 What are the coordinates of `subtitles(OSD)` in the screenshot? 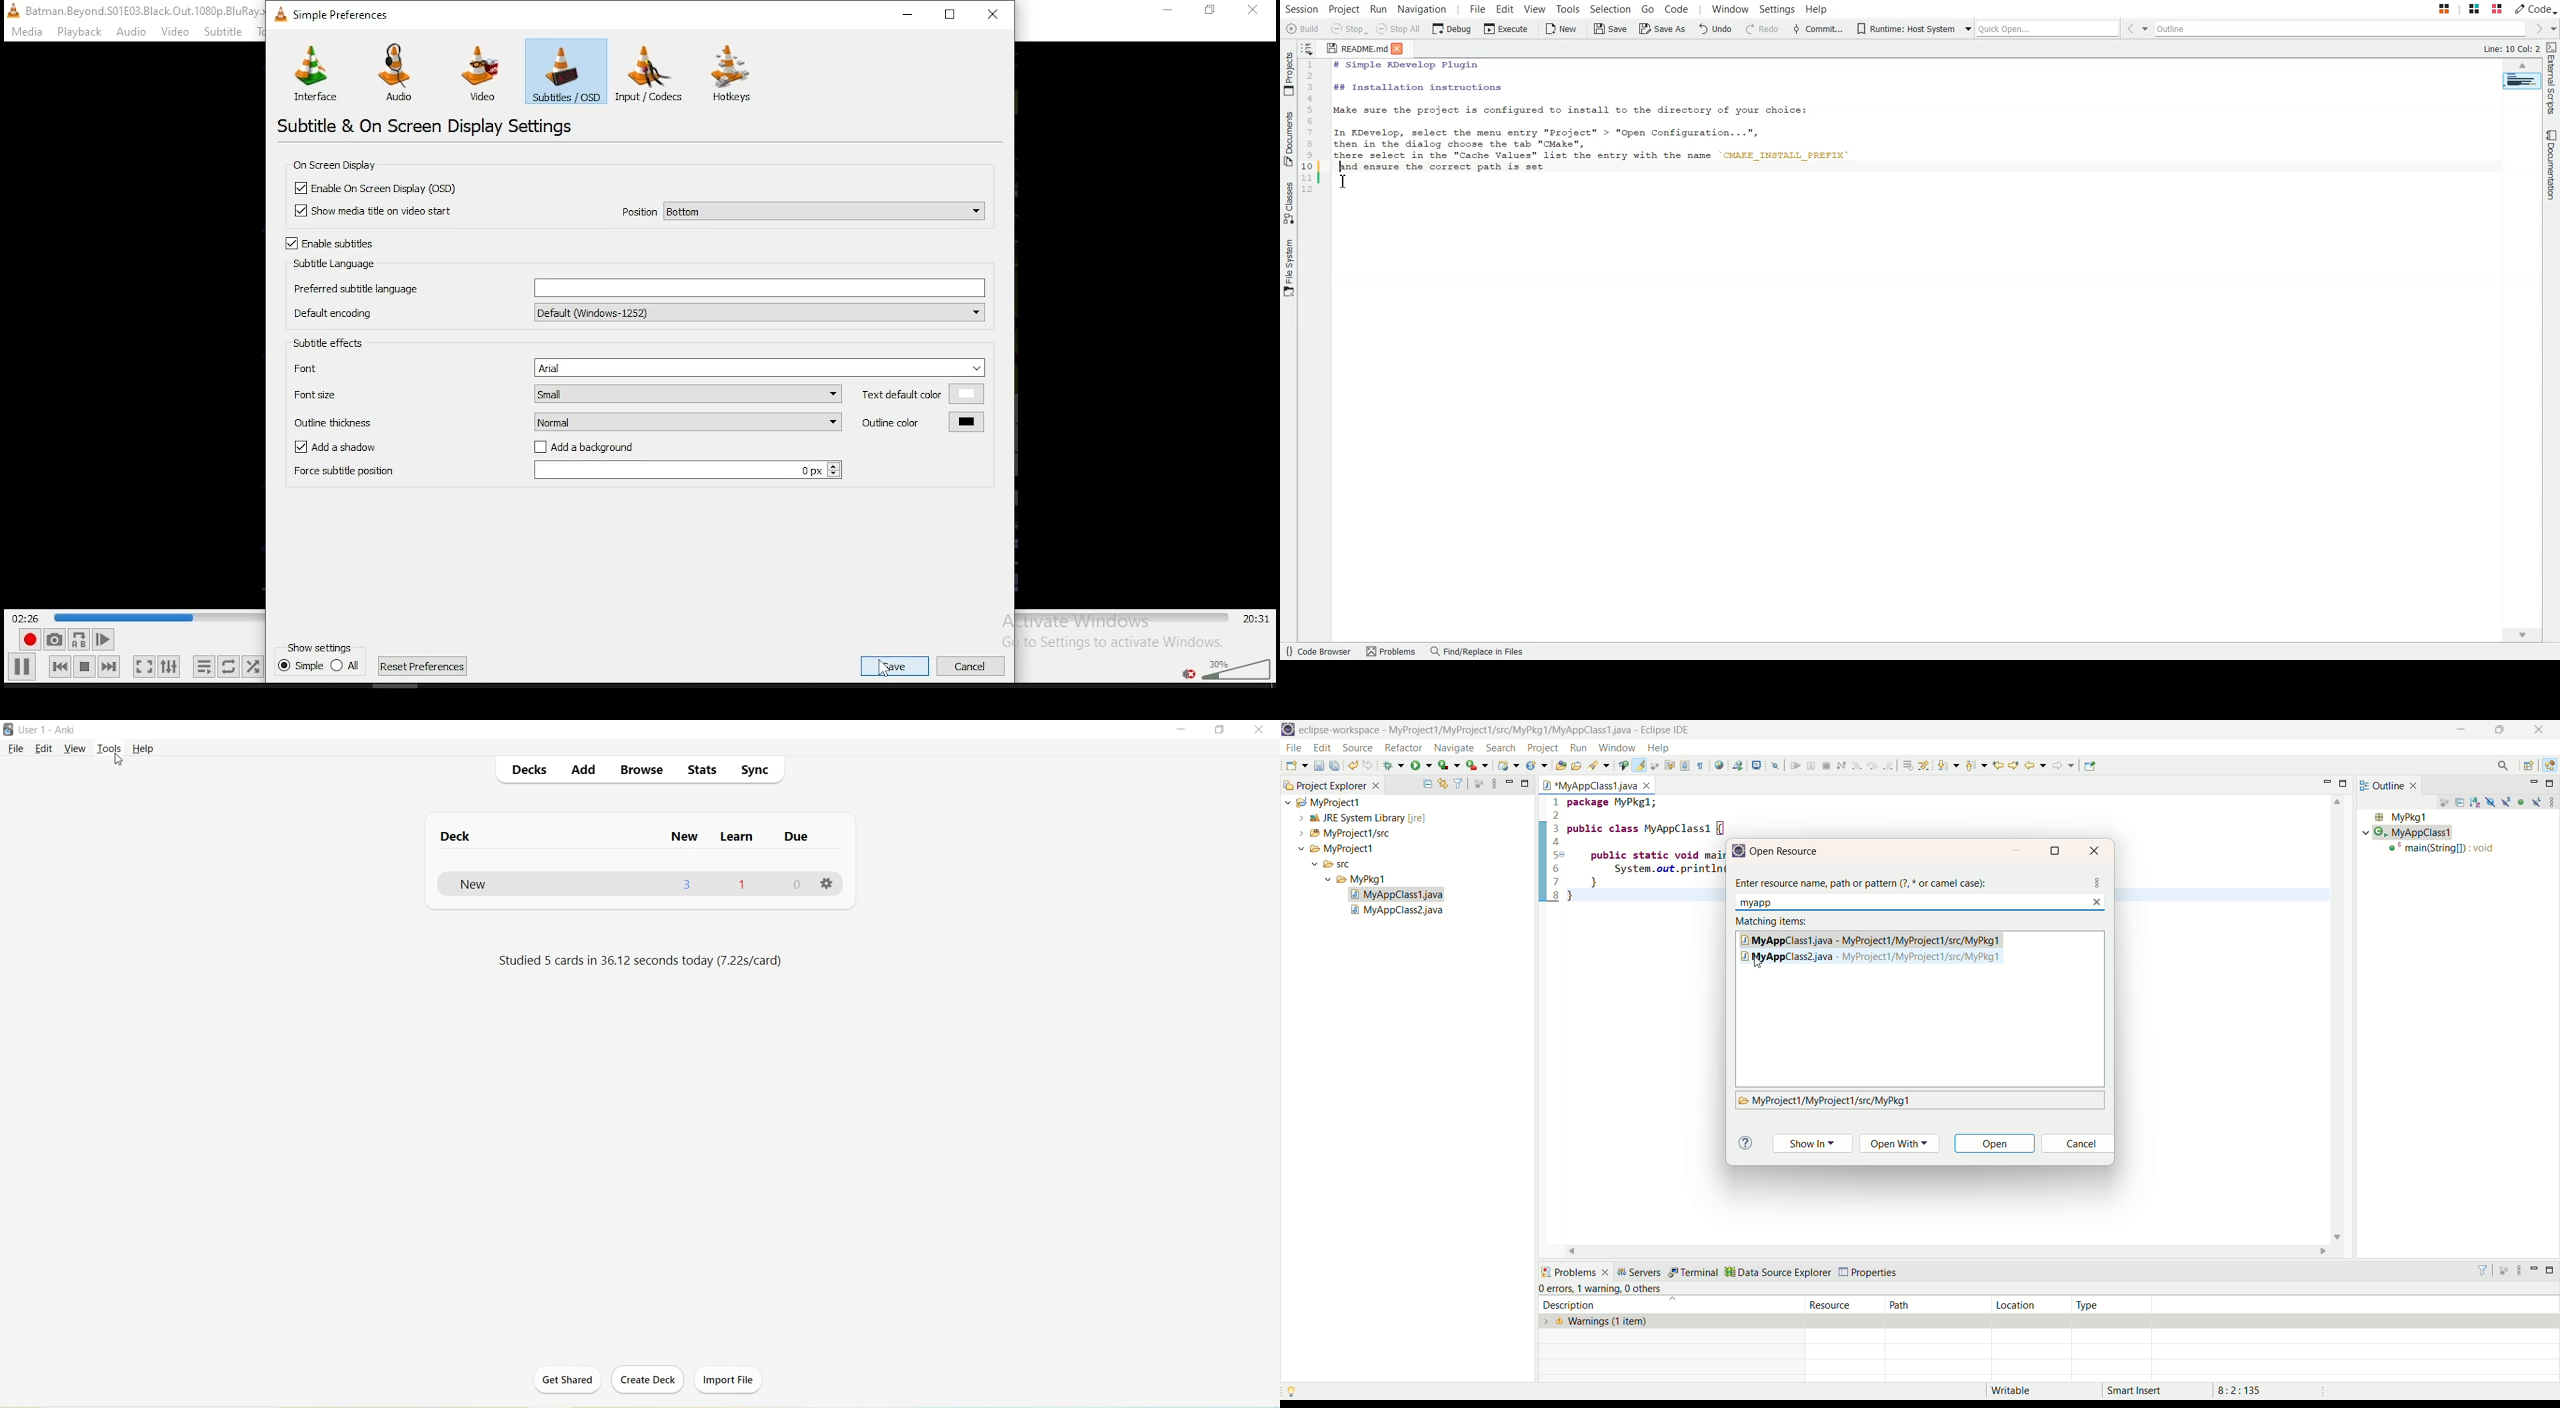 It's located at (566, 70).